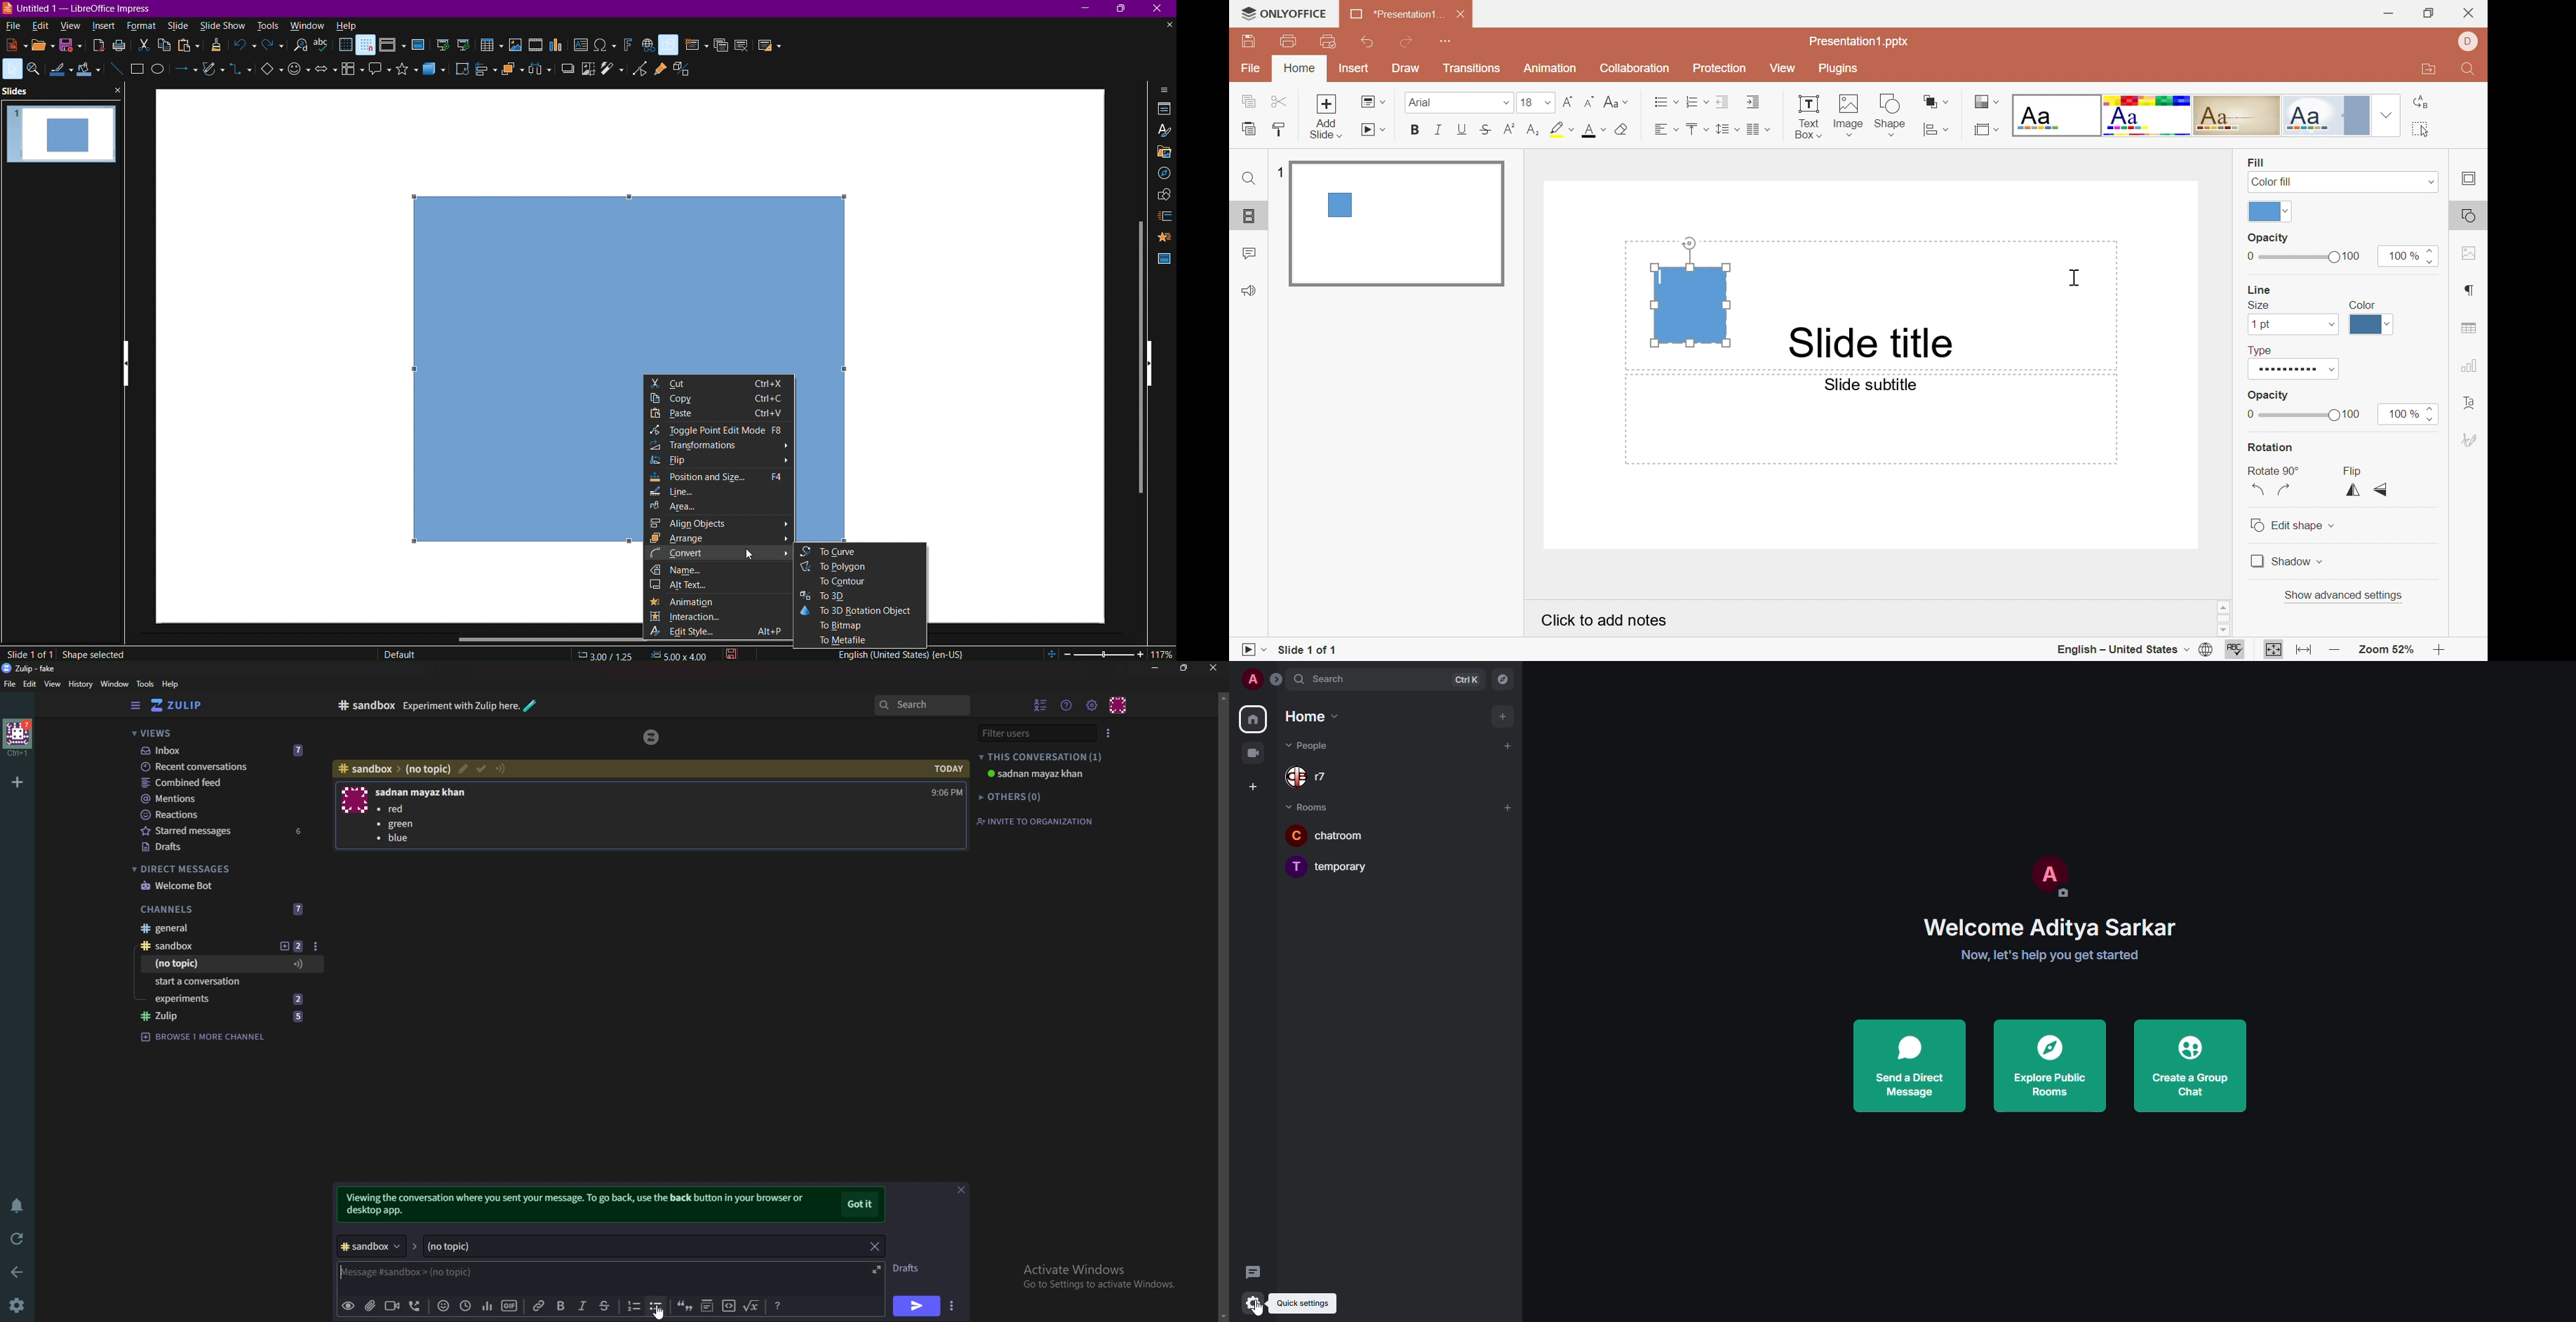 The width and height of the screenshot is (2576, 1344). Describe the element at coordinates (510, 1305) in the screenshot. I see `gif` at that location.